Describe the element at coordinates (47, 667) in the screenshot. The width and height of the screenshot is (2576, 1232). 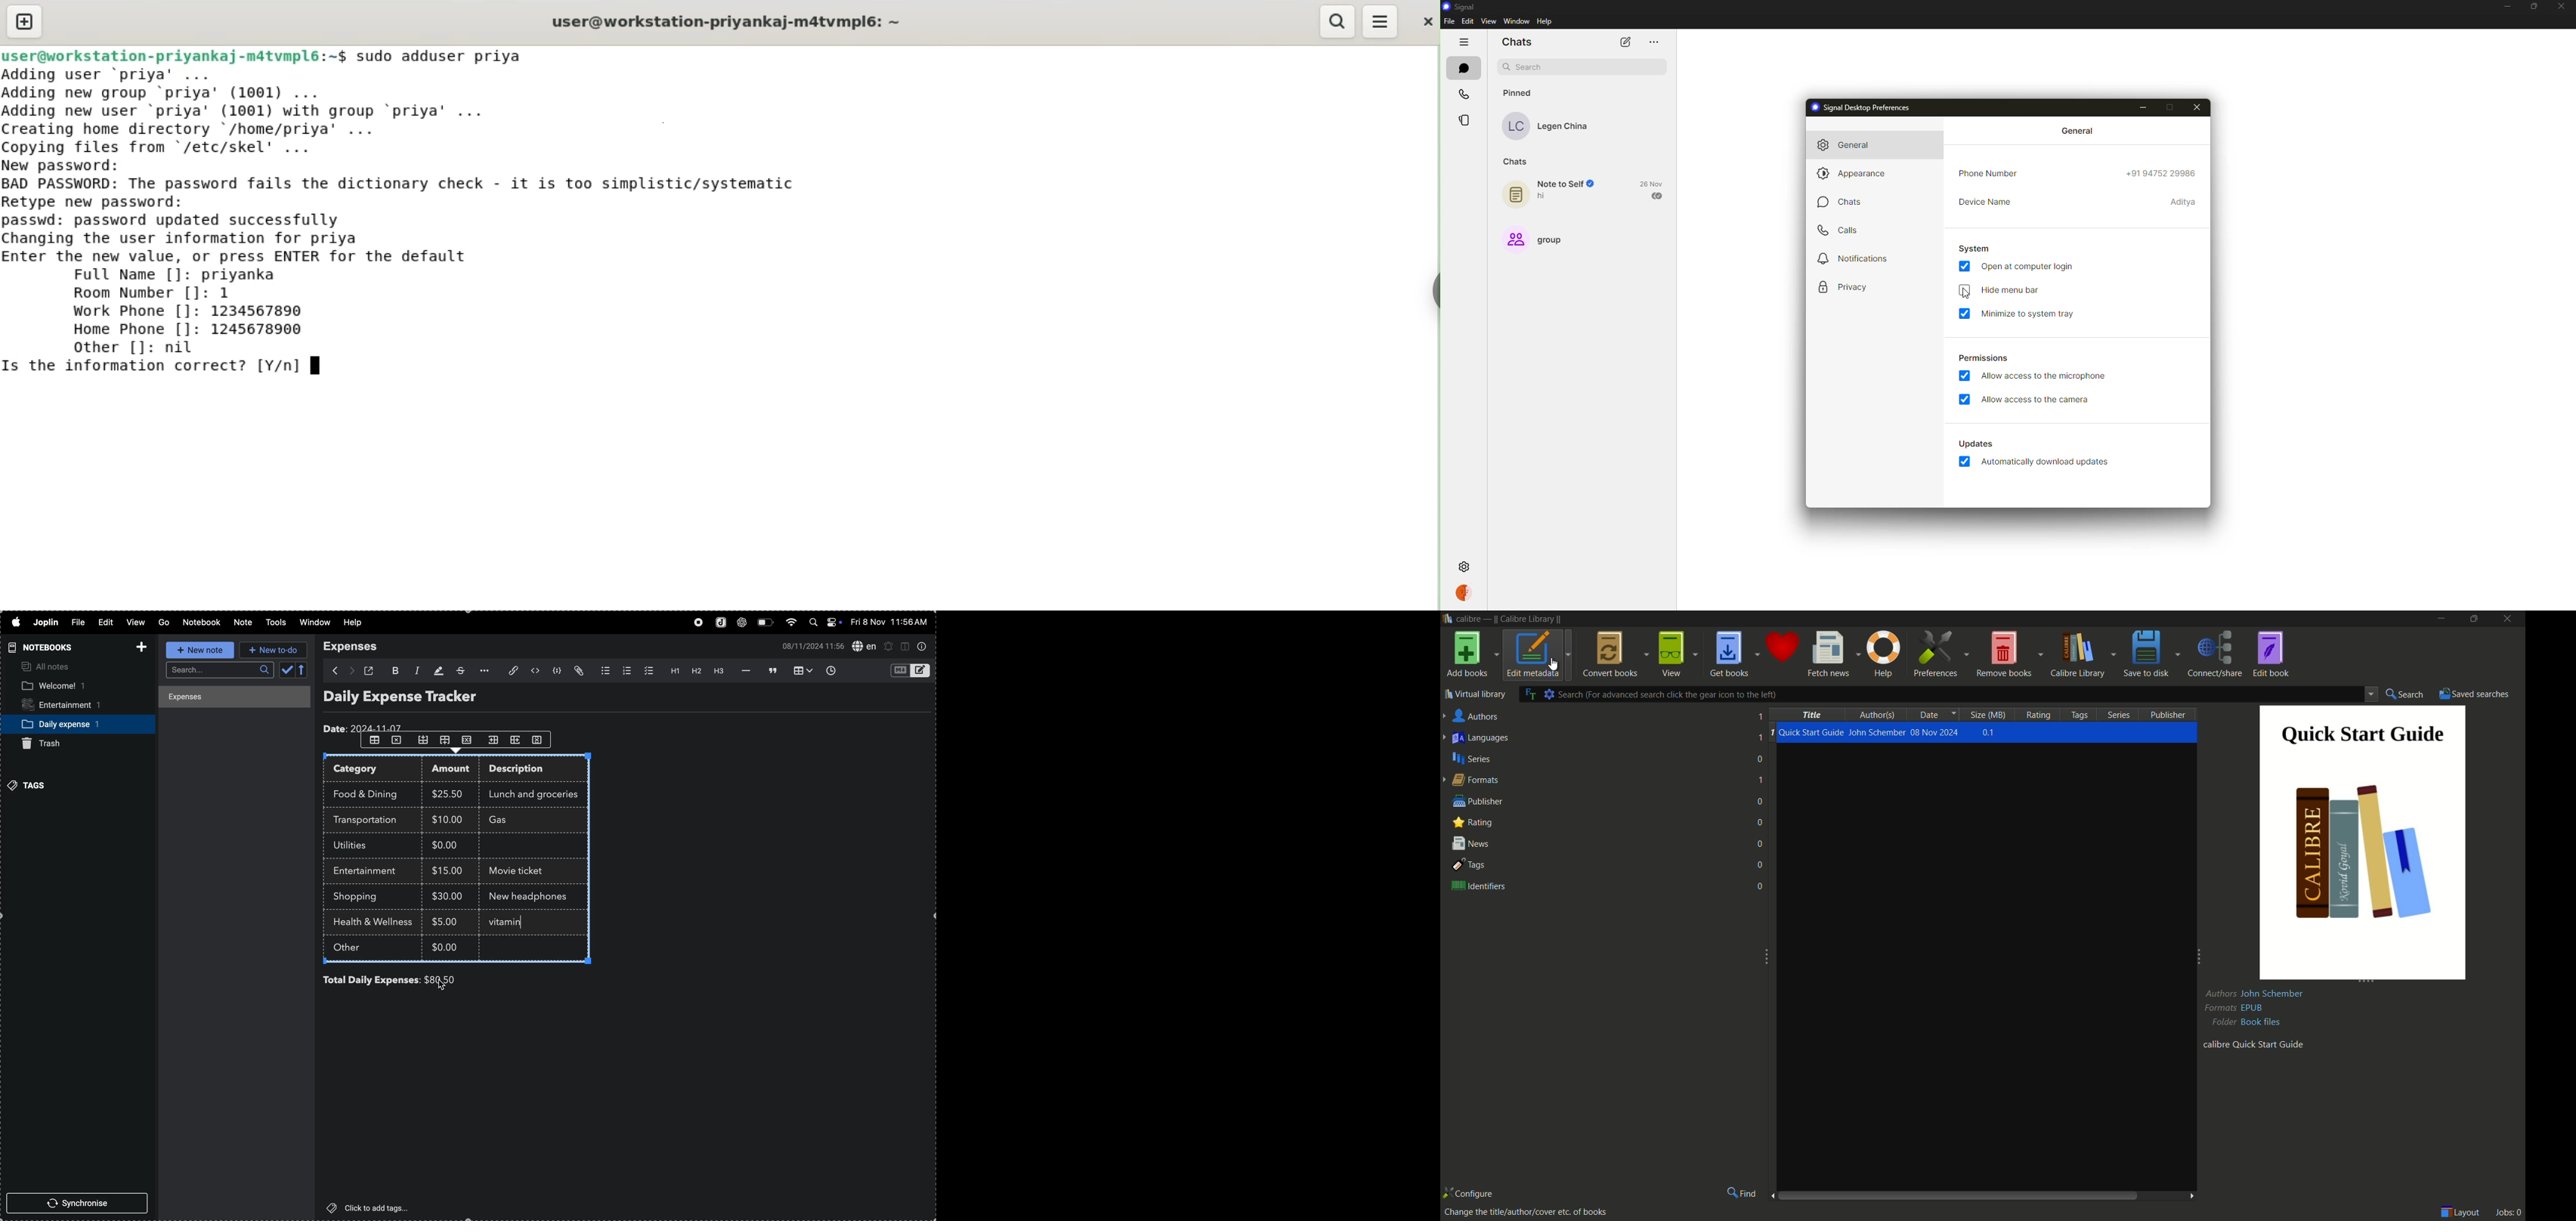
I see `all notes` at that location.